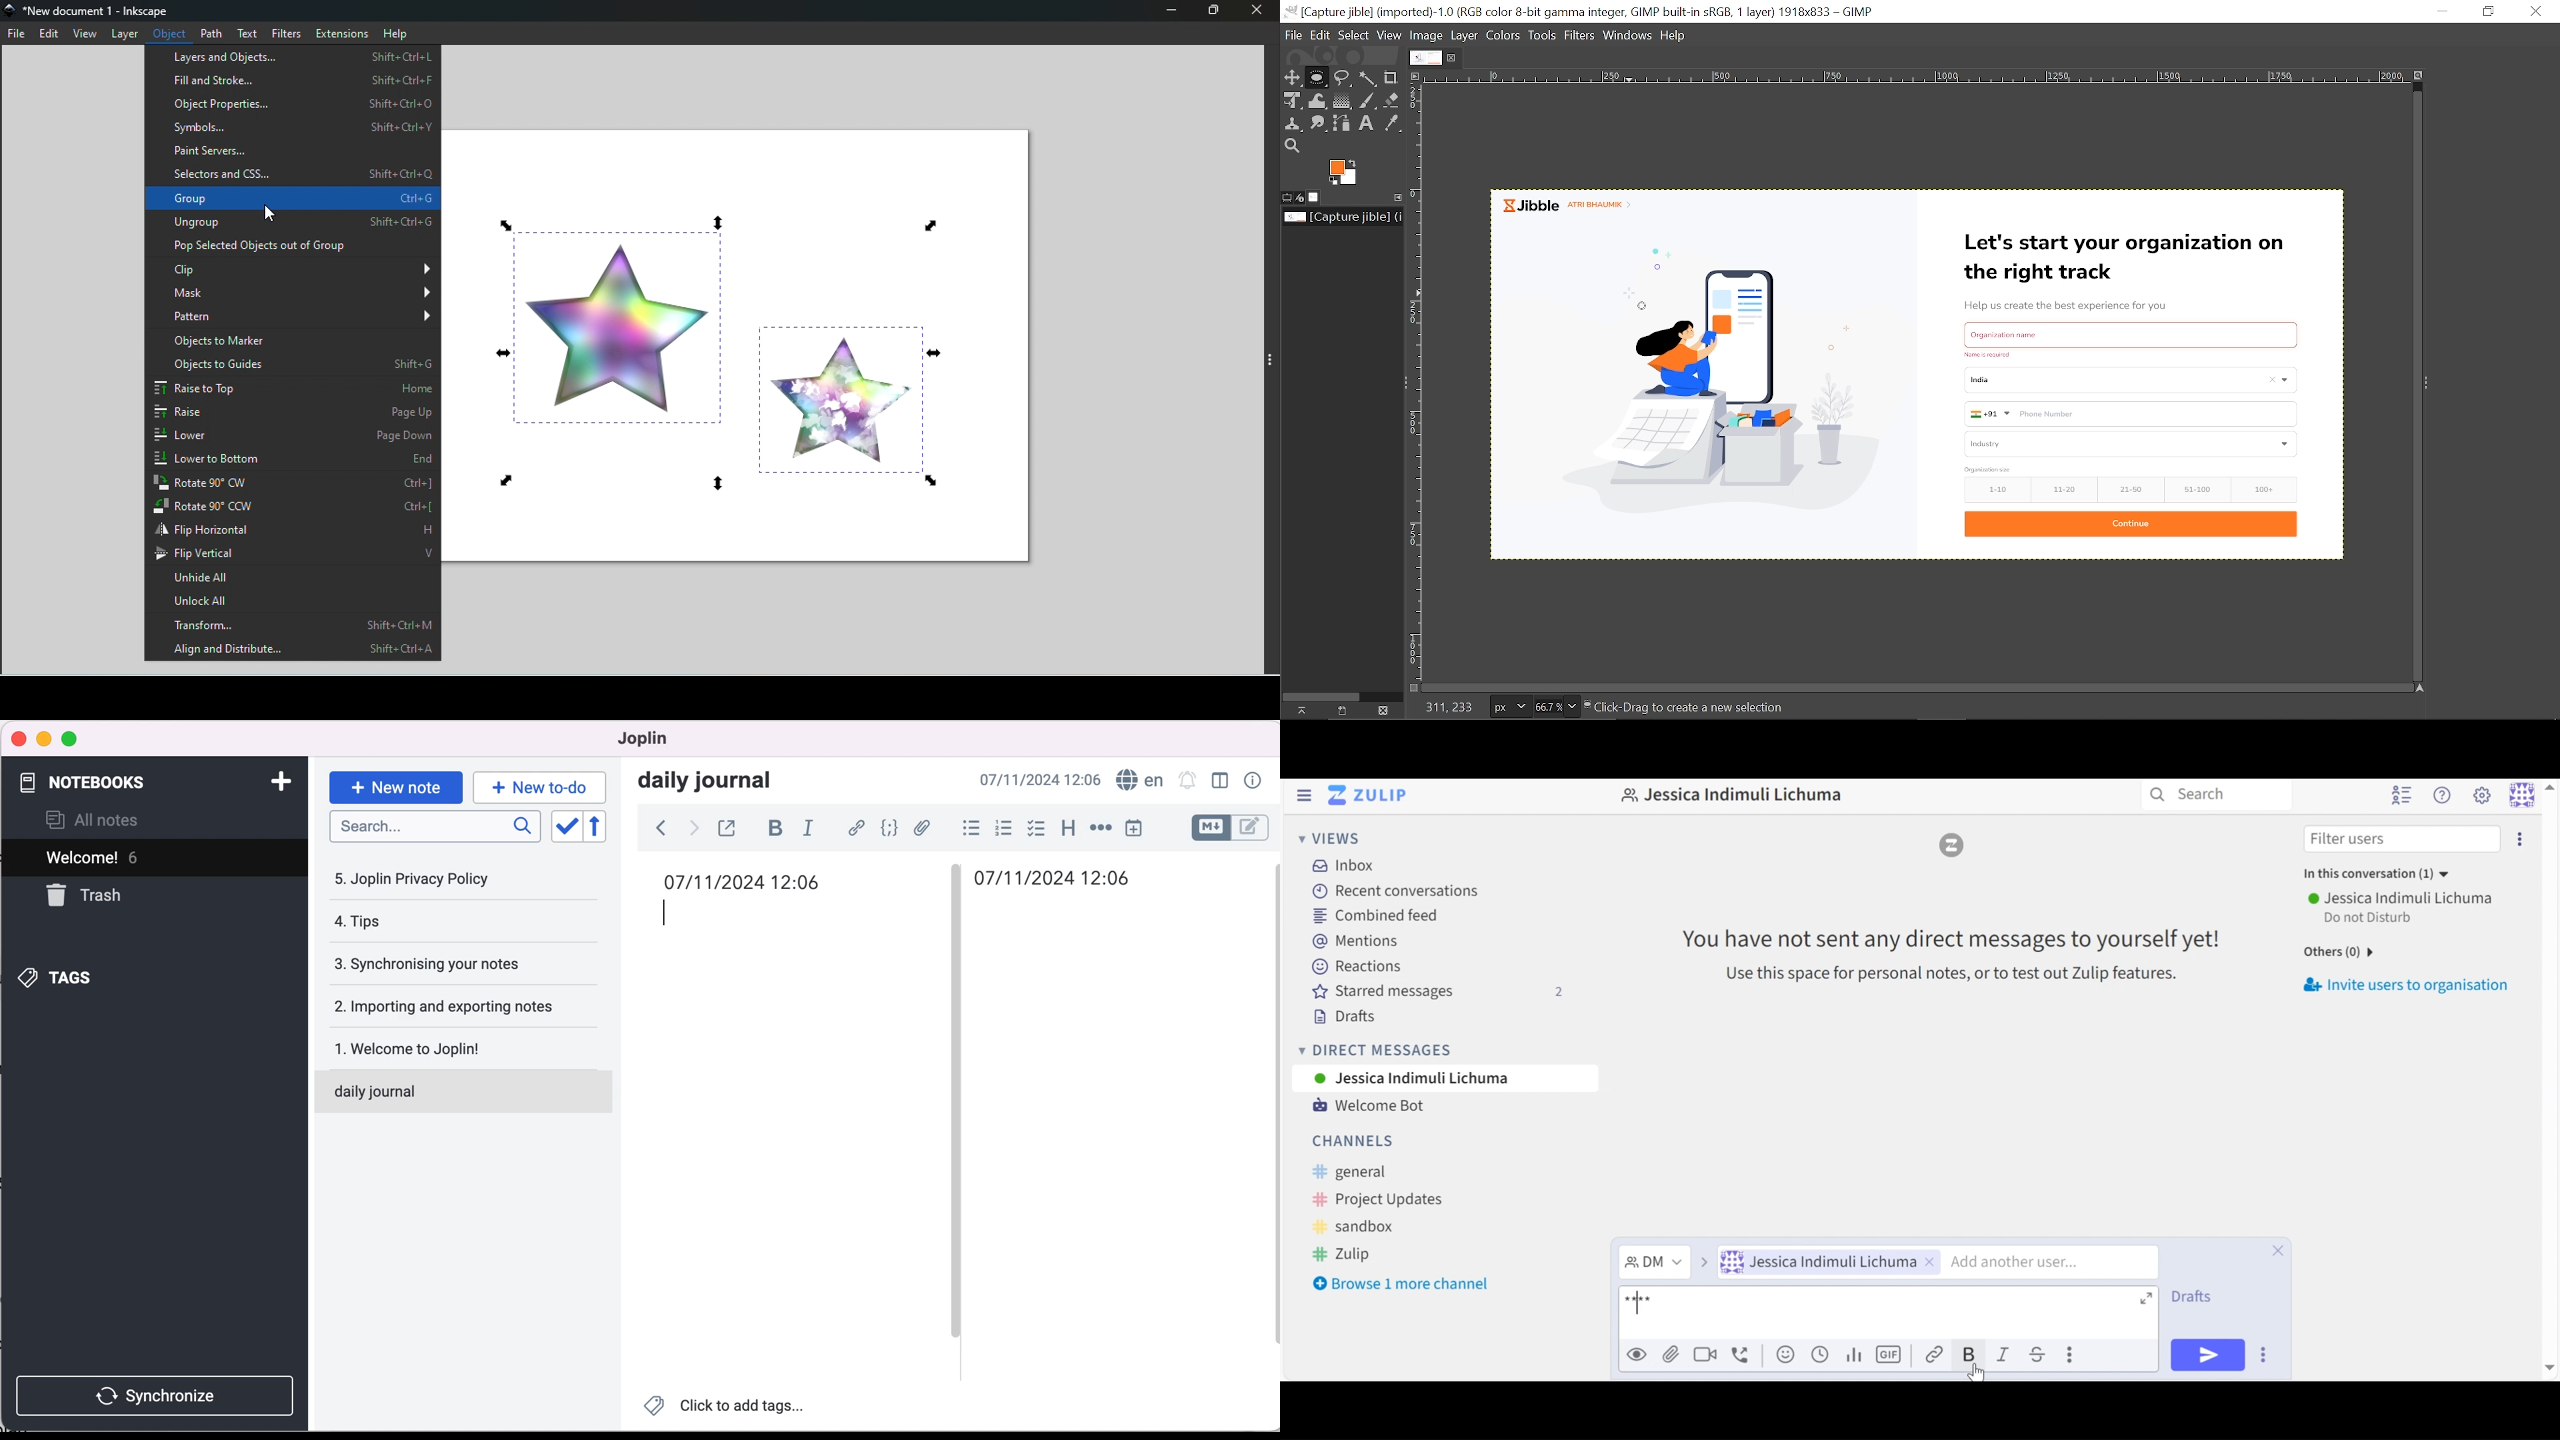  I want to click on Current Image, so click(1424, 57).